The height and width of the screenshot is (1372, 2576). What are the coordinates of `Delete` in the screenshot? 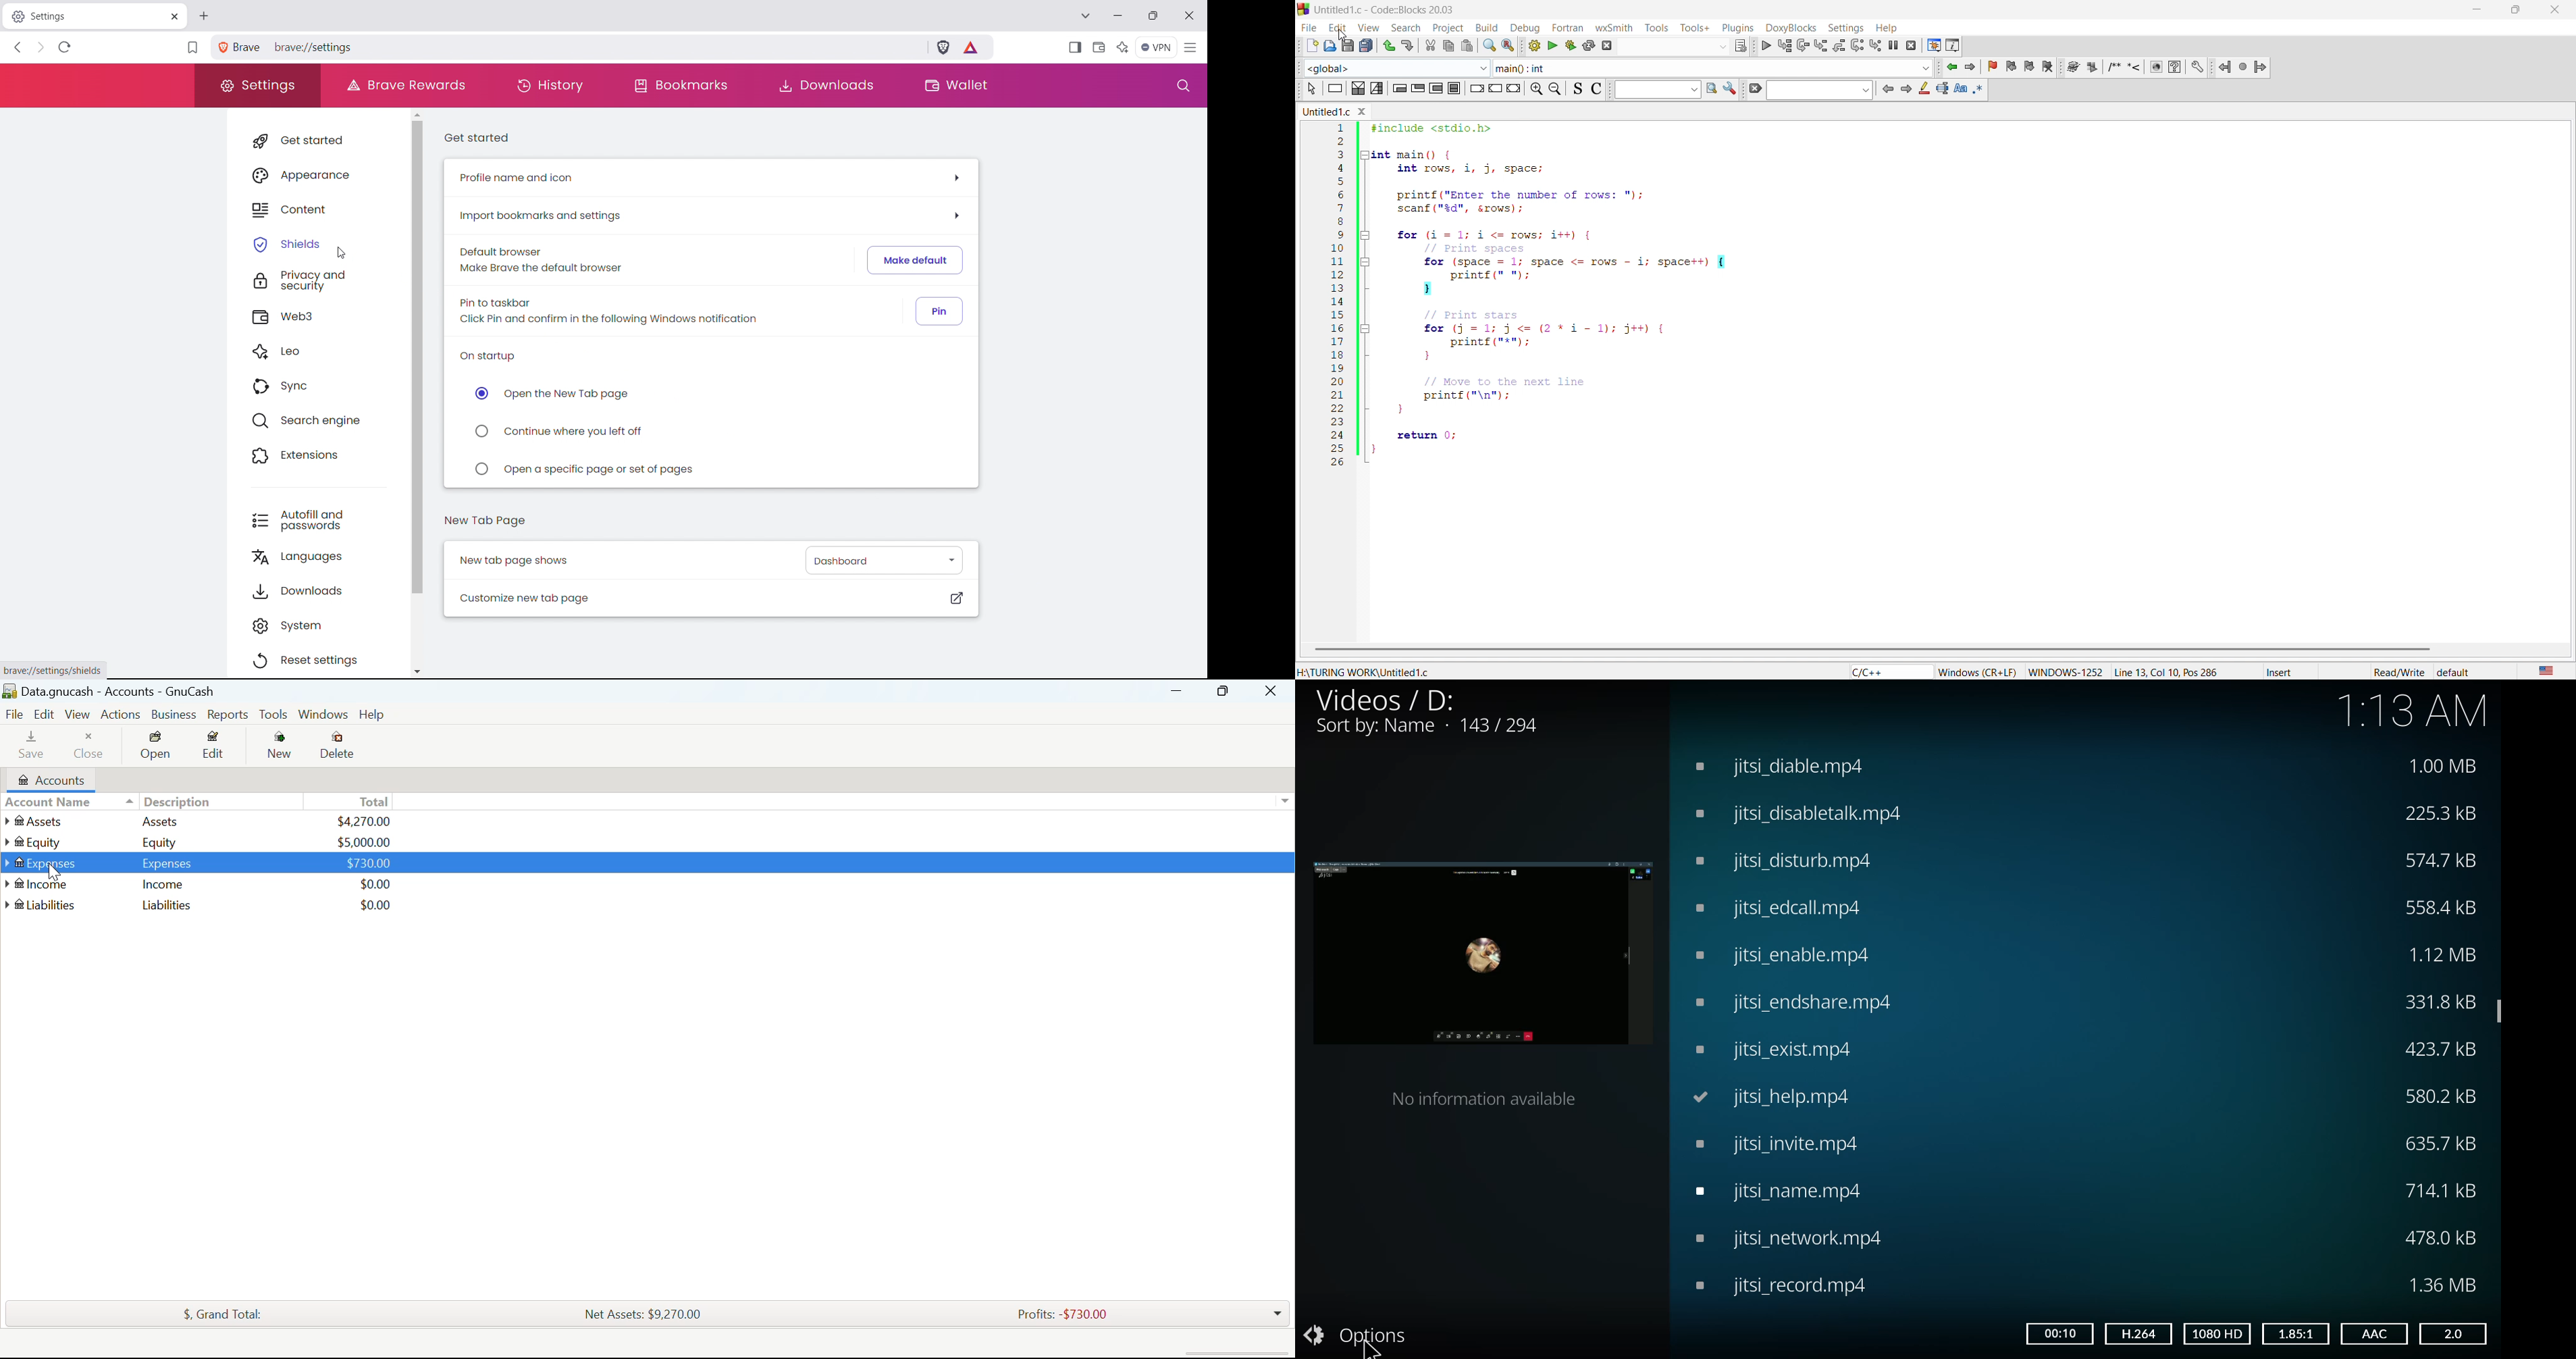 It's located at (339, 746).